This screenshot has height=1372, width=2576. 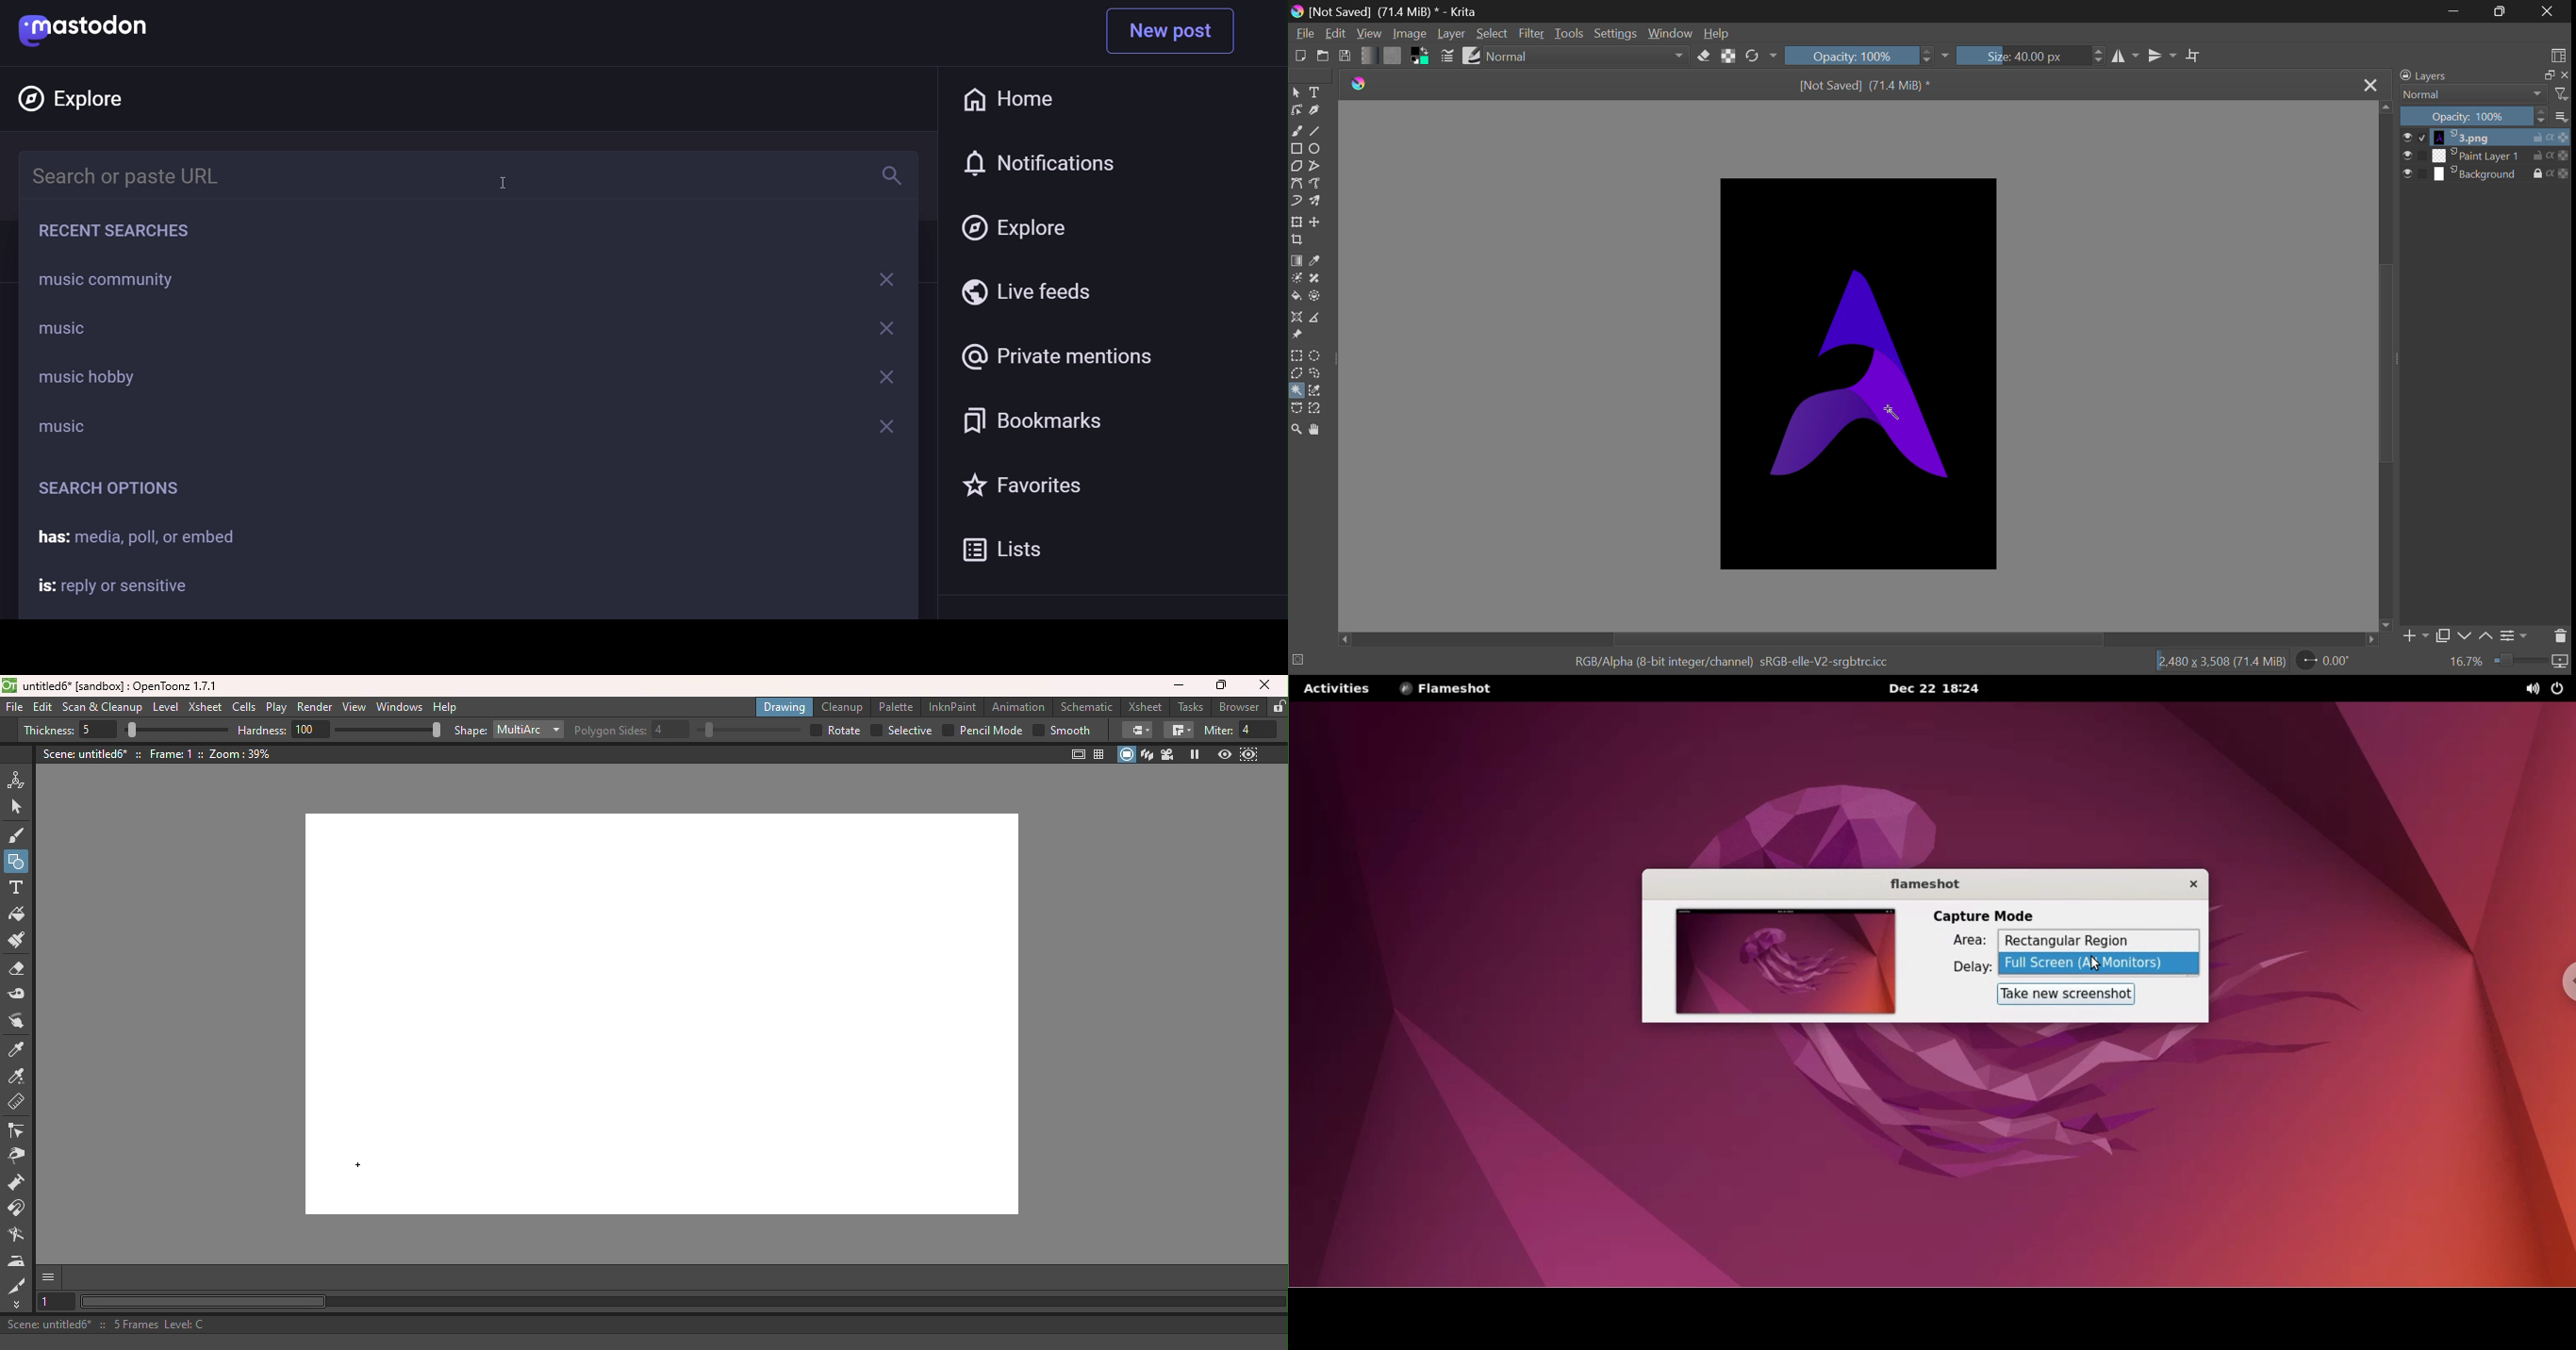 What do you see at coordinates (1571, 33) in the screenshot?
I see `Tools` at bounding box center [1571, 33].